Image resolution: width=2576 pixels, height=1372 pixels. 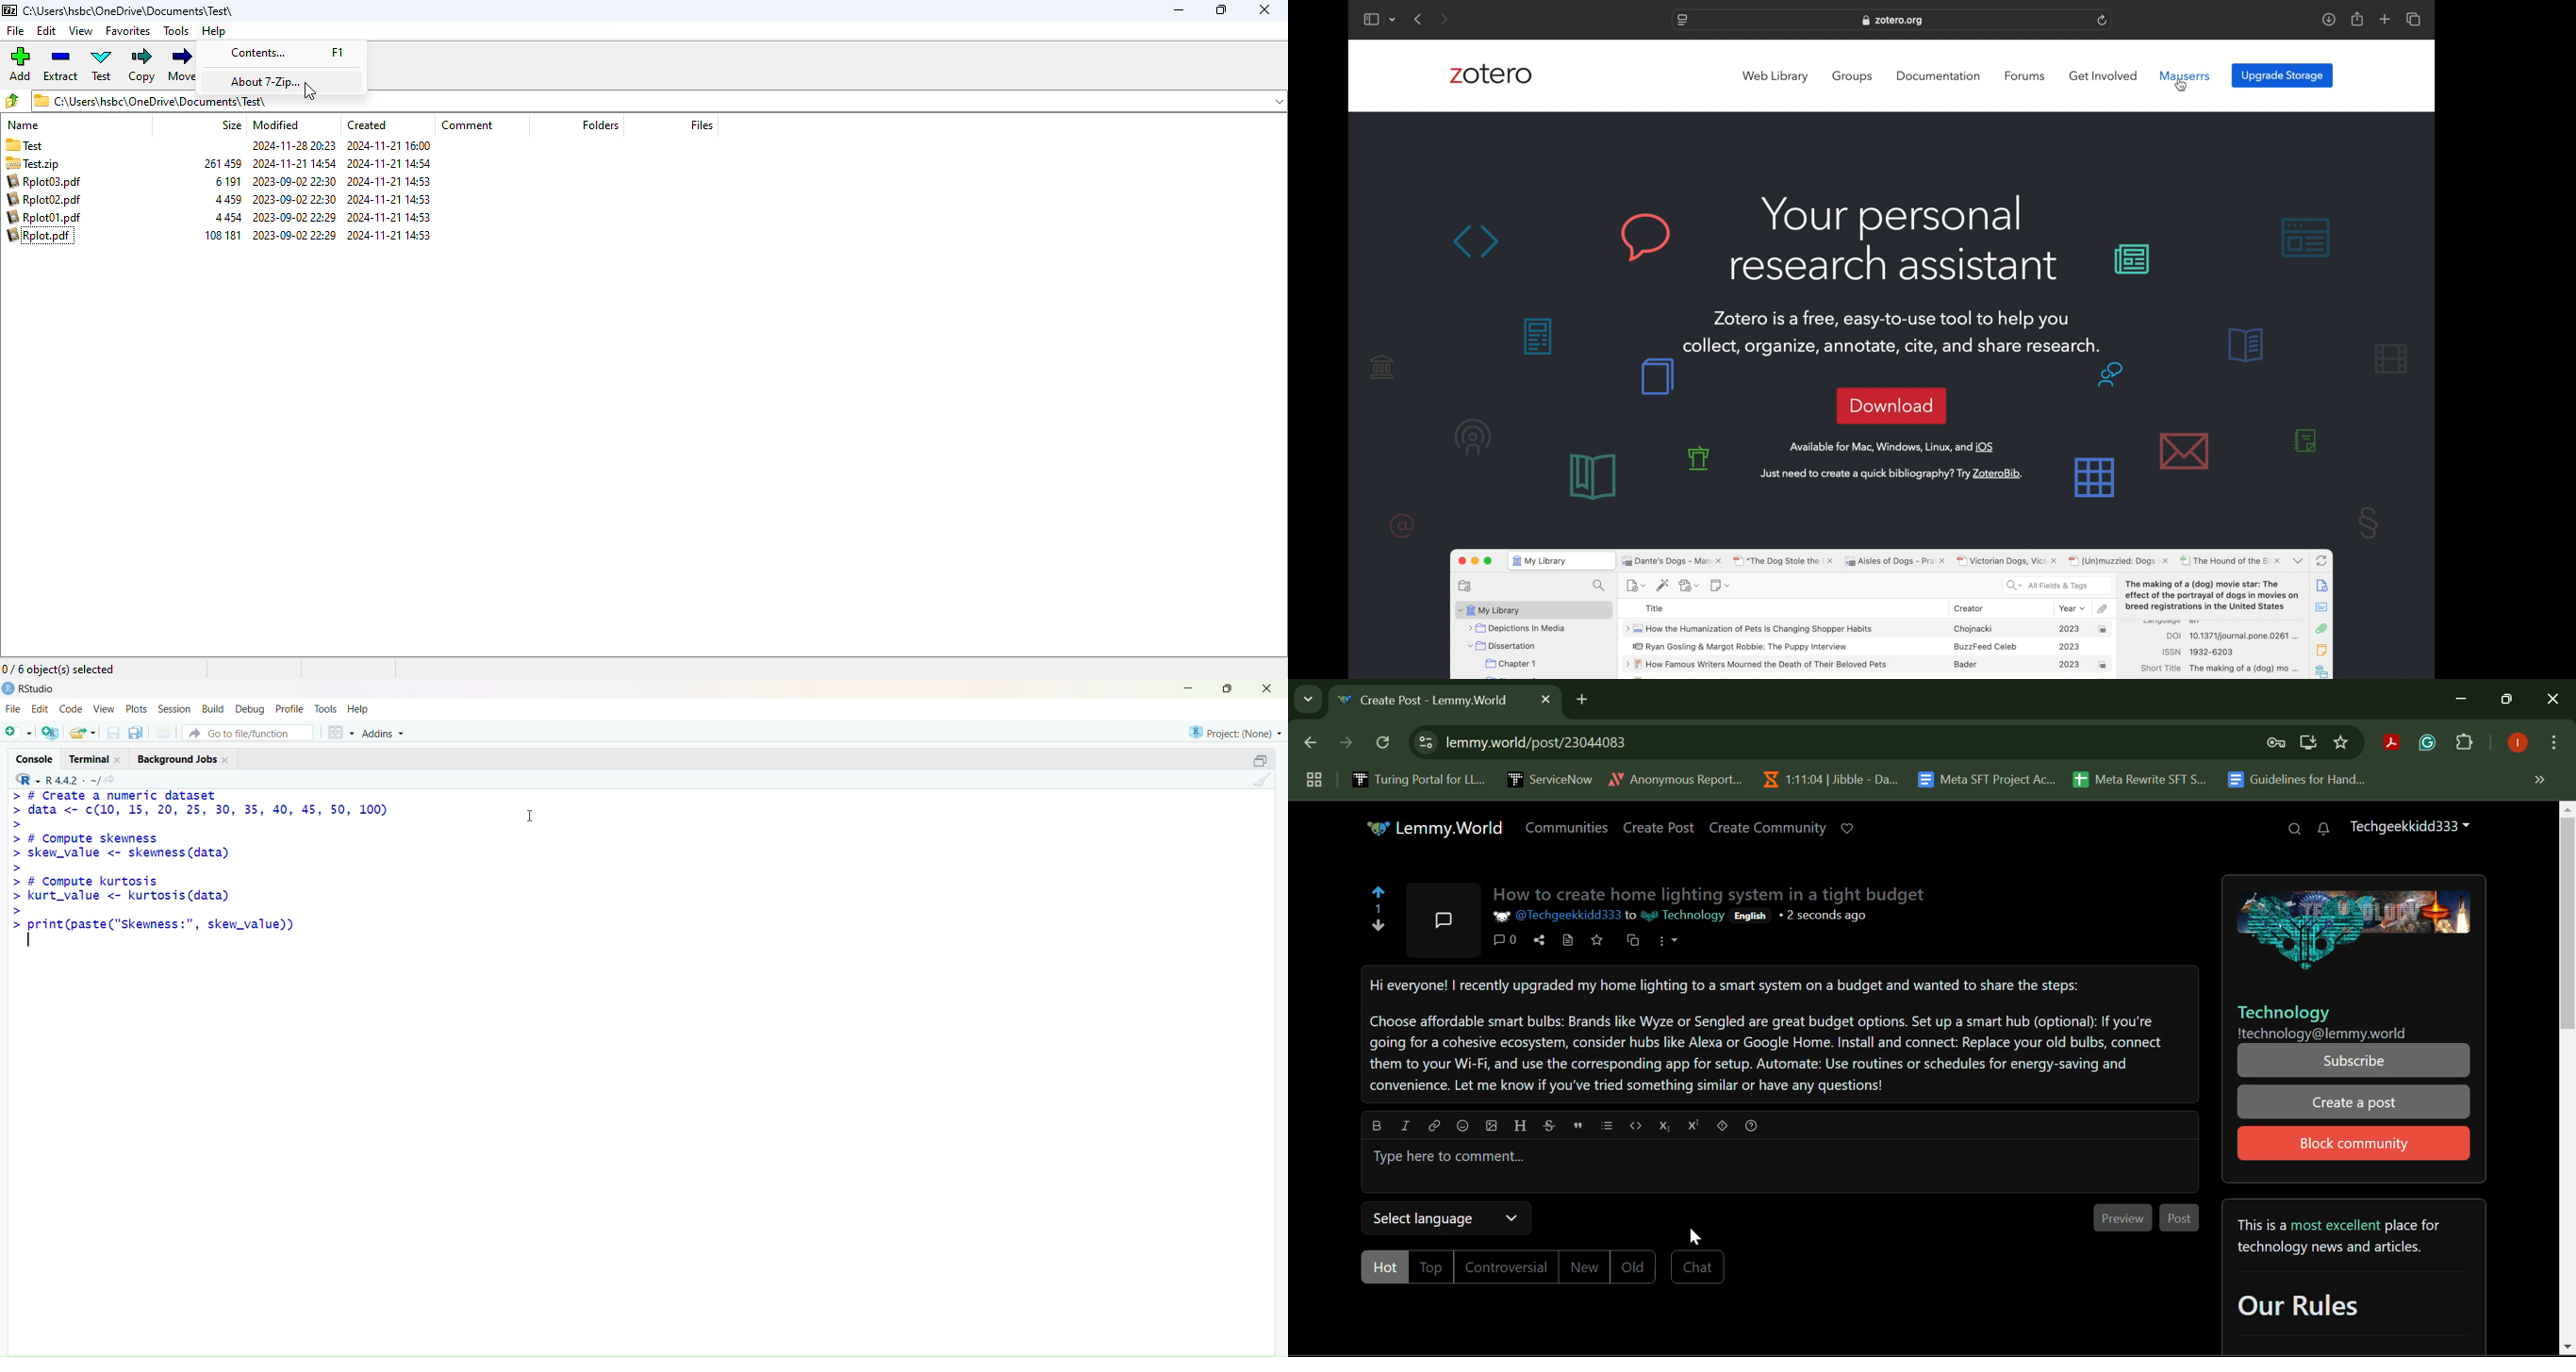 What do you see at coordinates (99, 758) in the screenshot?
I see `Terminal` at bounding box center [99, 758].